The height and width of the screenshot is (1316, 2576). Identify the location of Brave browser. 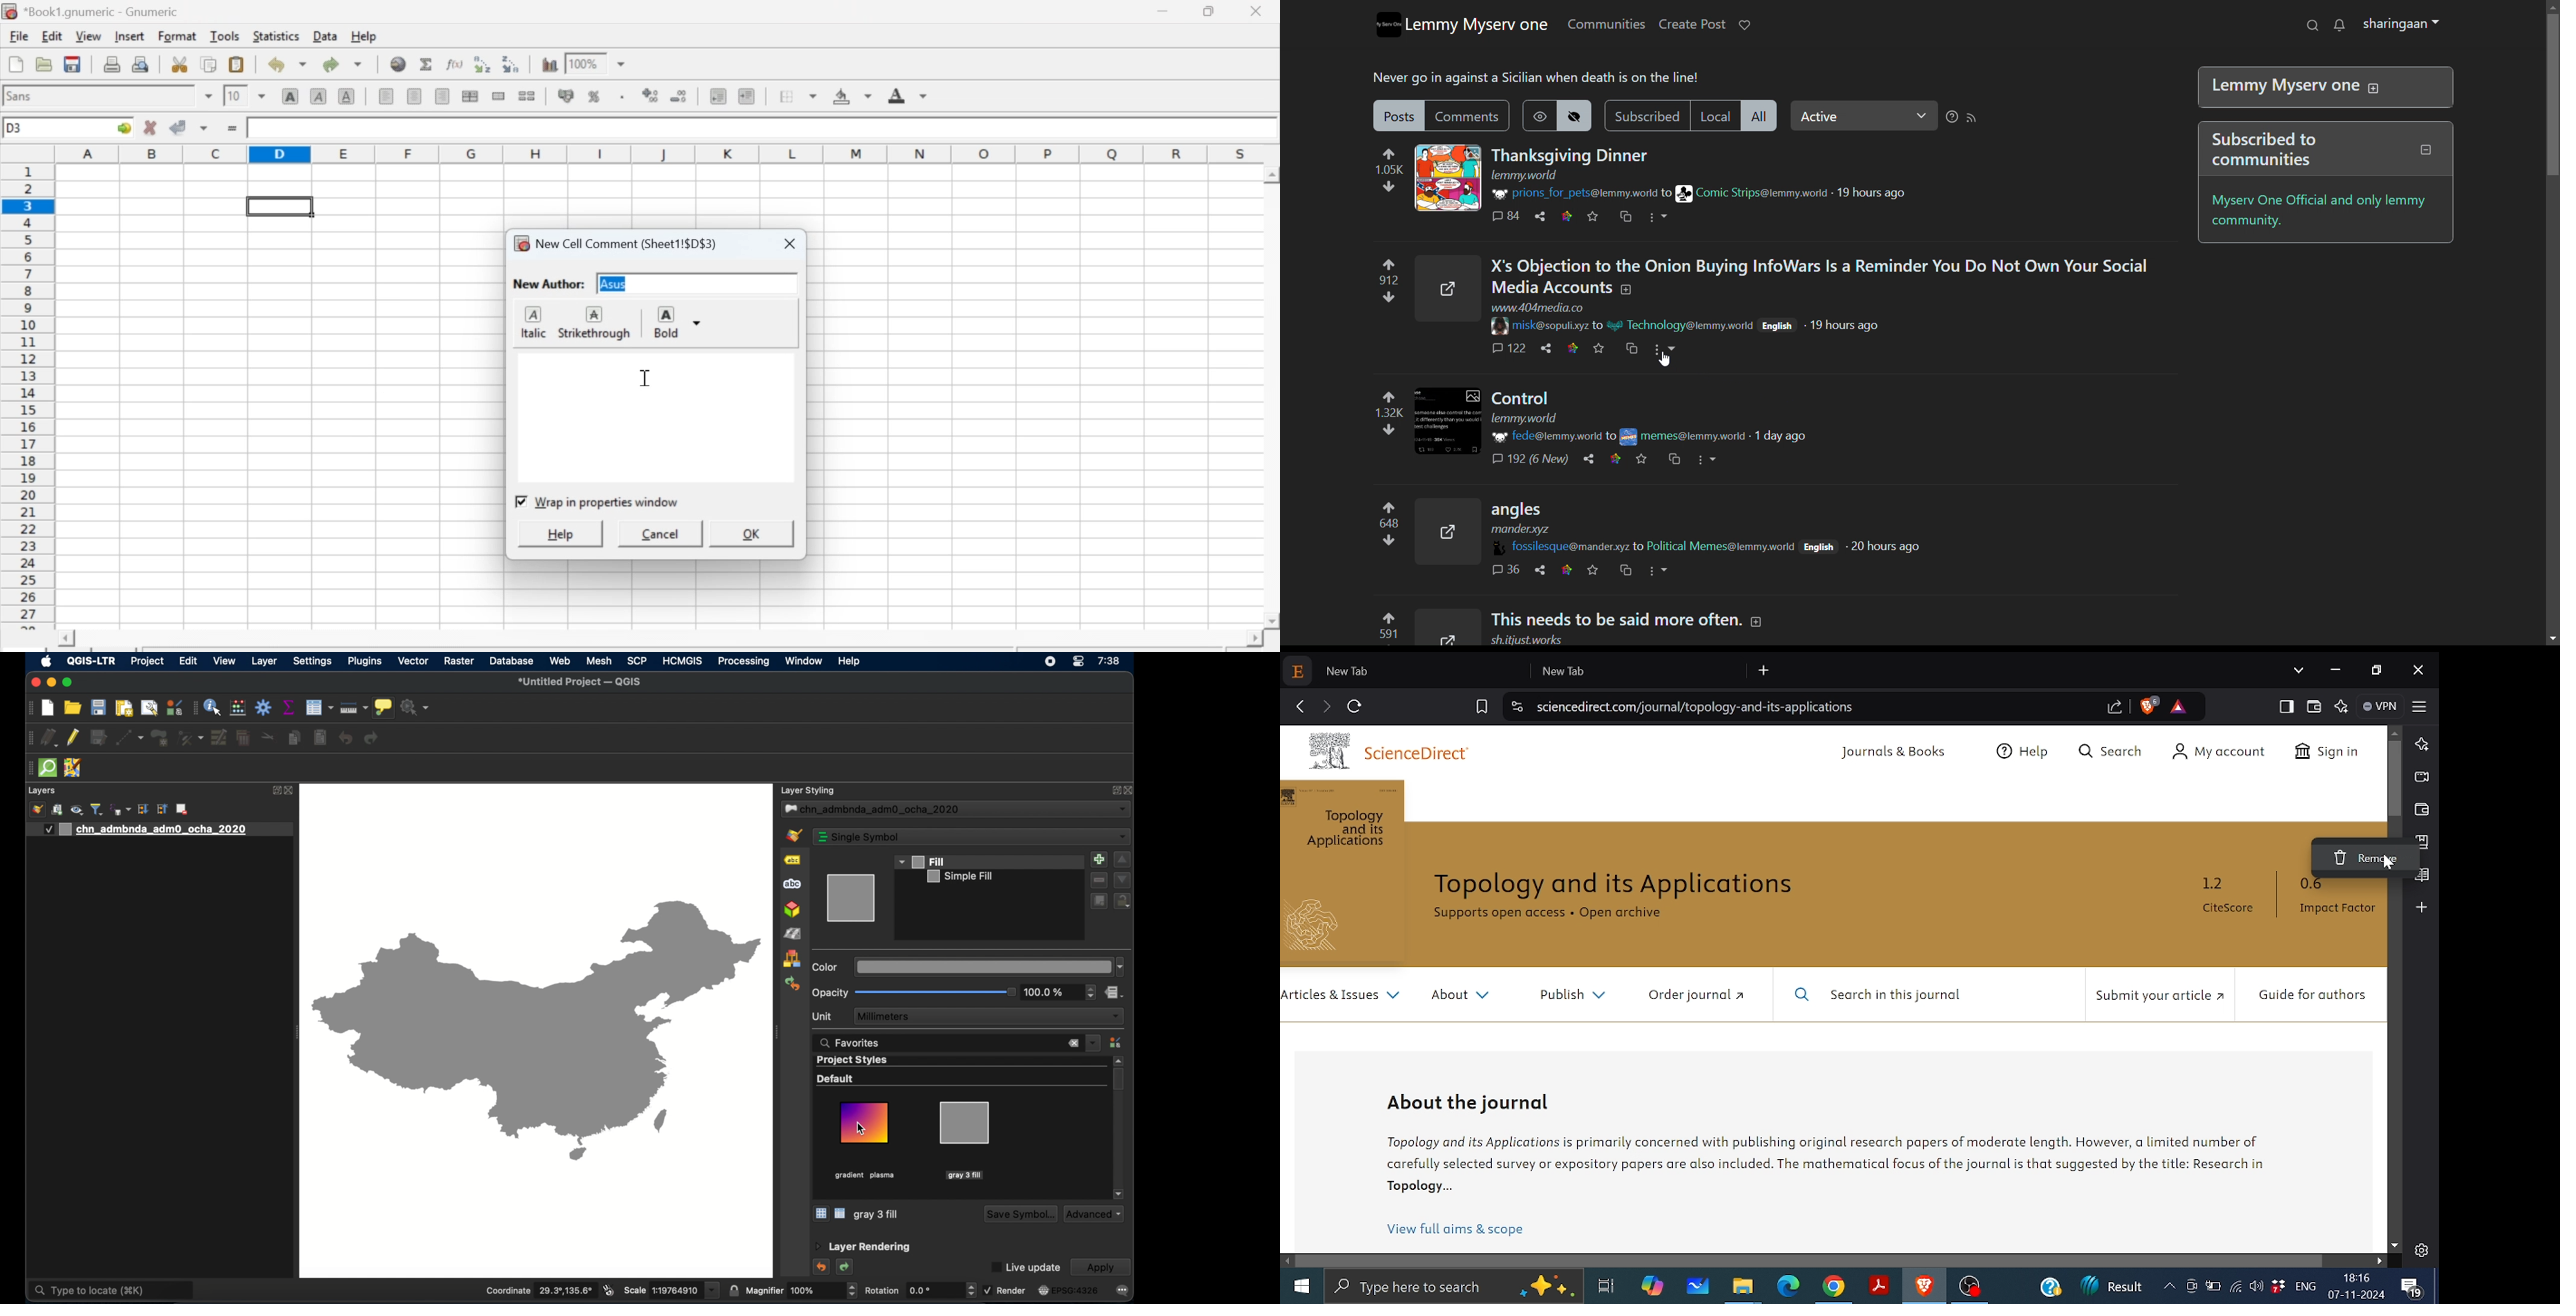
(1923, 1287).